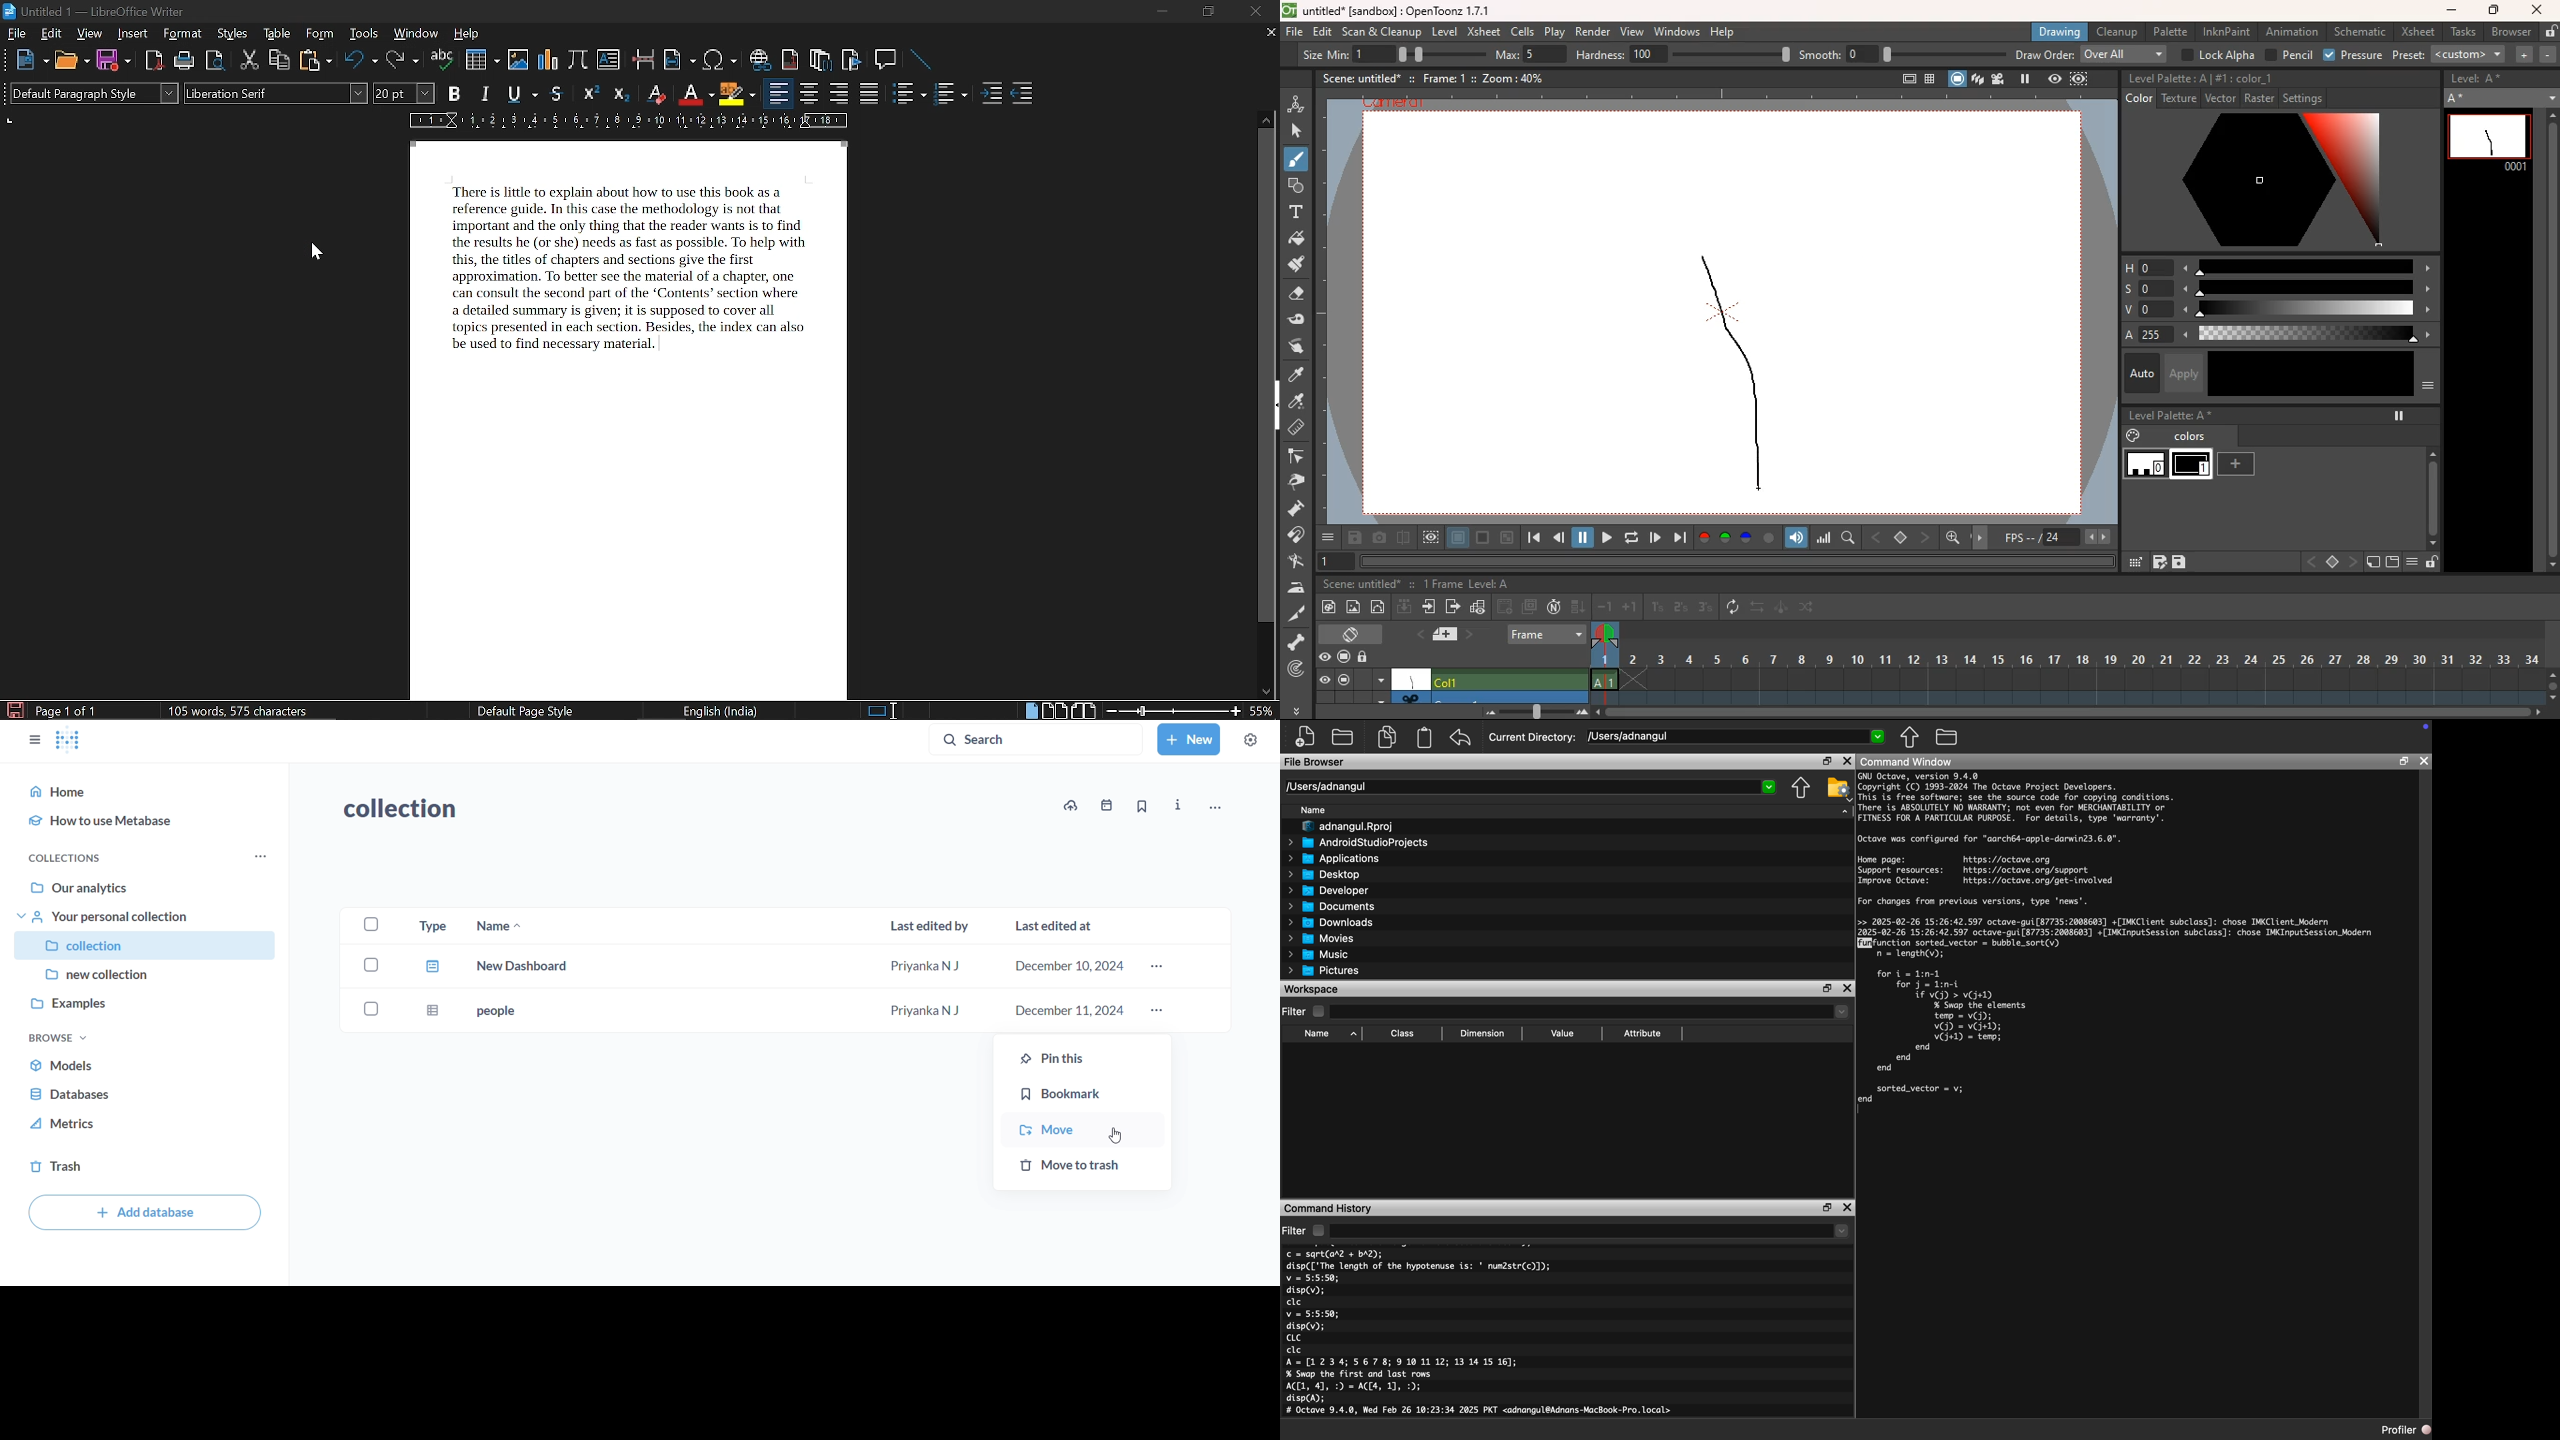 This screenshot has width=2576, height=1456. I want to click on swap, so click(1298, 346).